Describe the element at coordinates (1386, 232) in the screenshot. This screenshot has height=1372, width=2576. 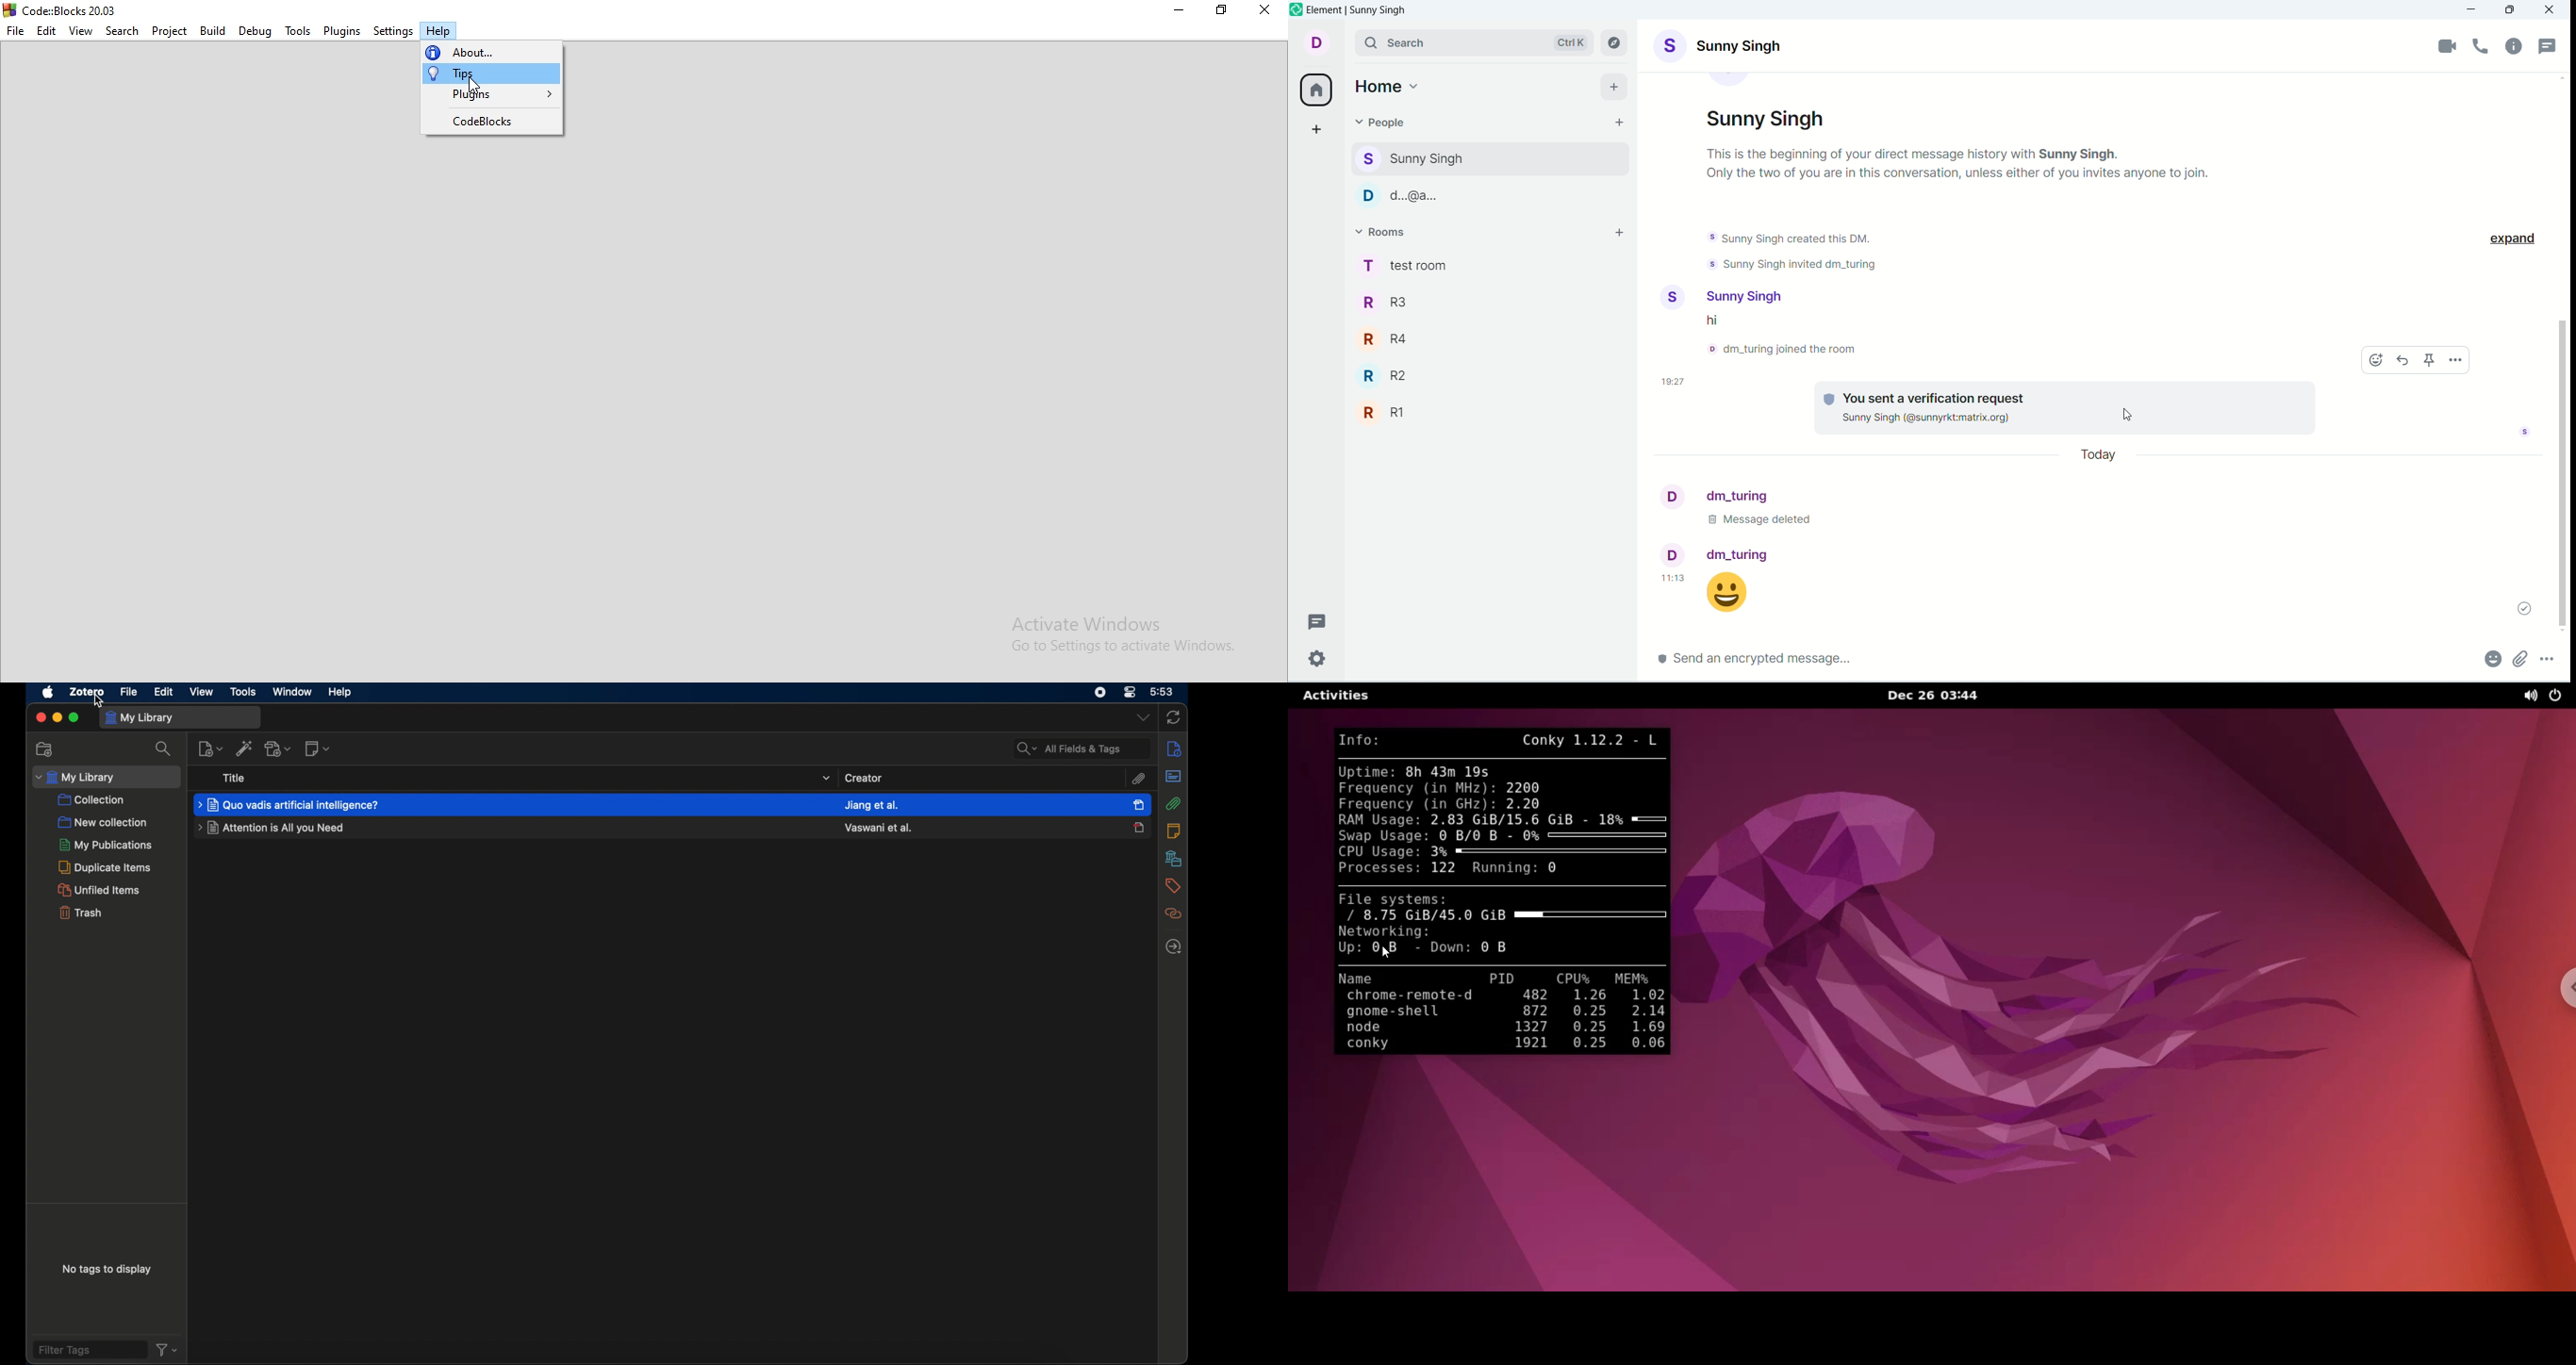
I see `rooms` at that location.